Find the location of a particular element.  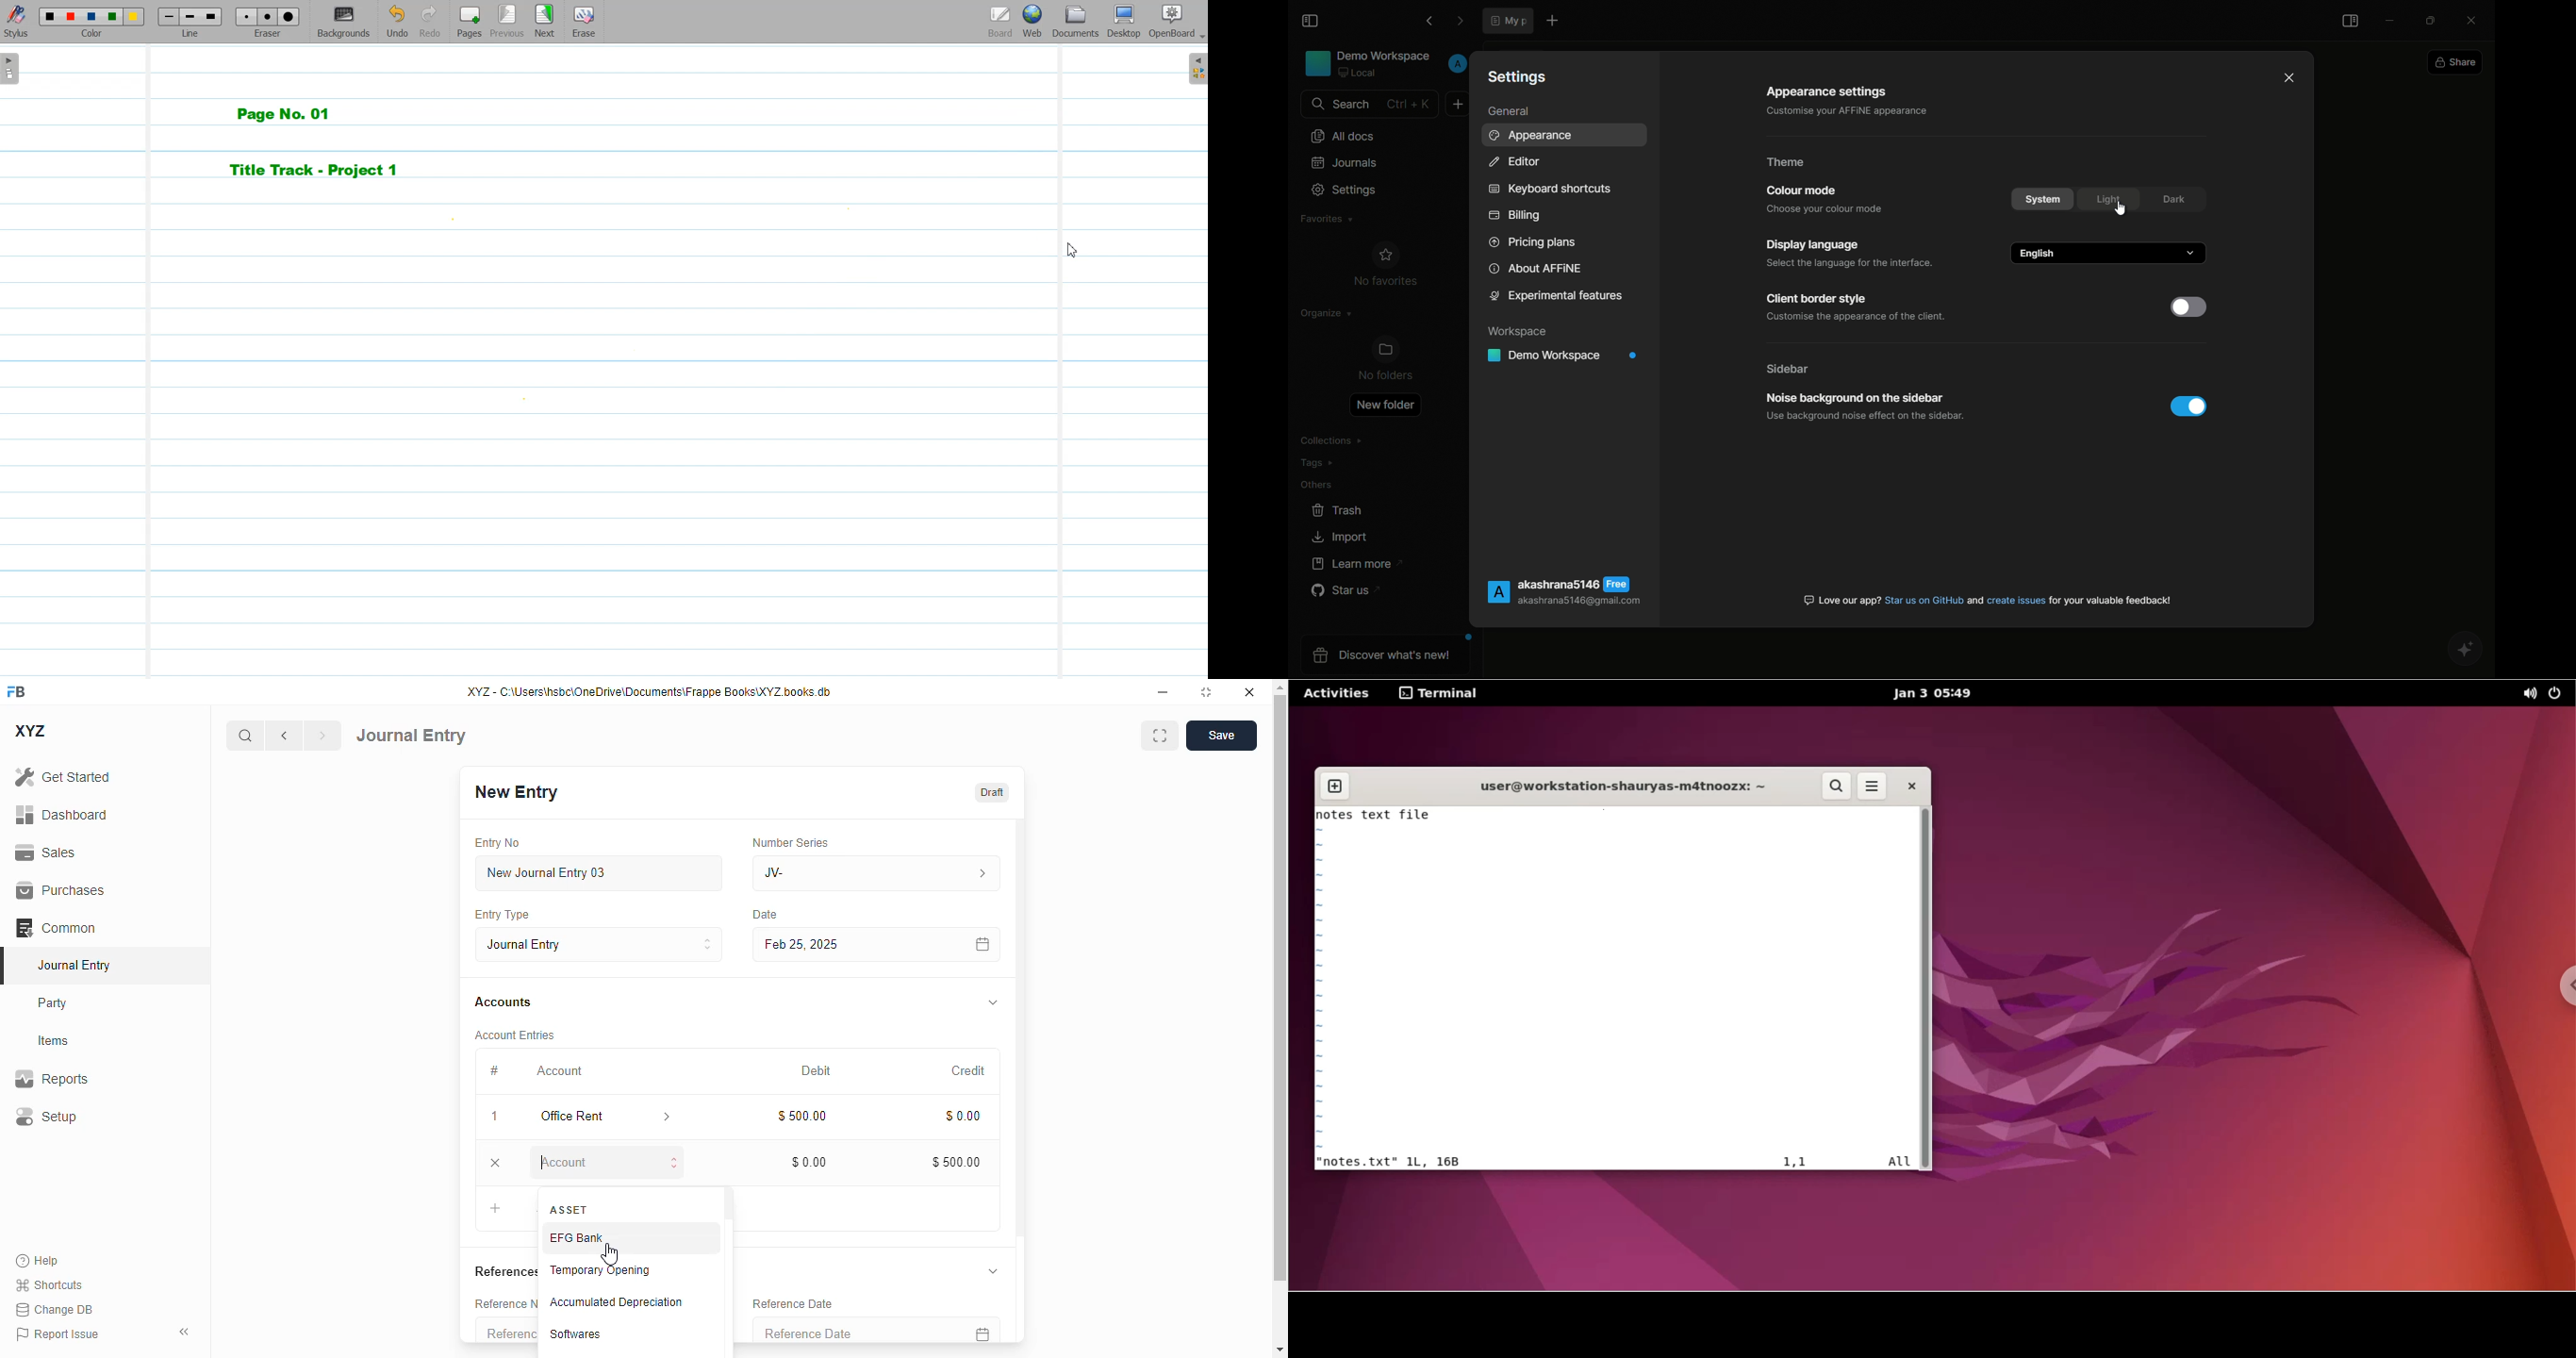

journal entry is located at coordinates (411, 736).